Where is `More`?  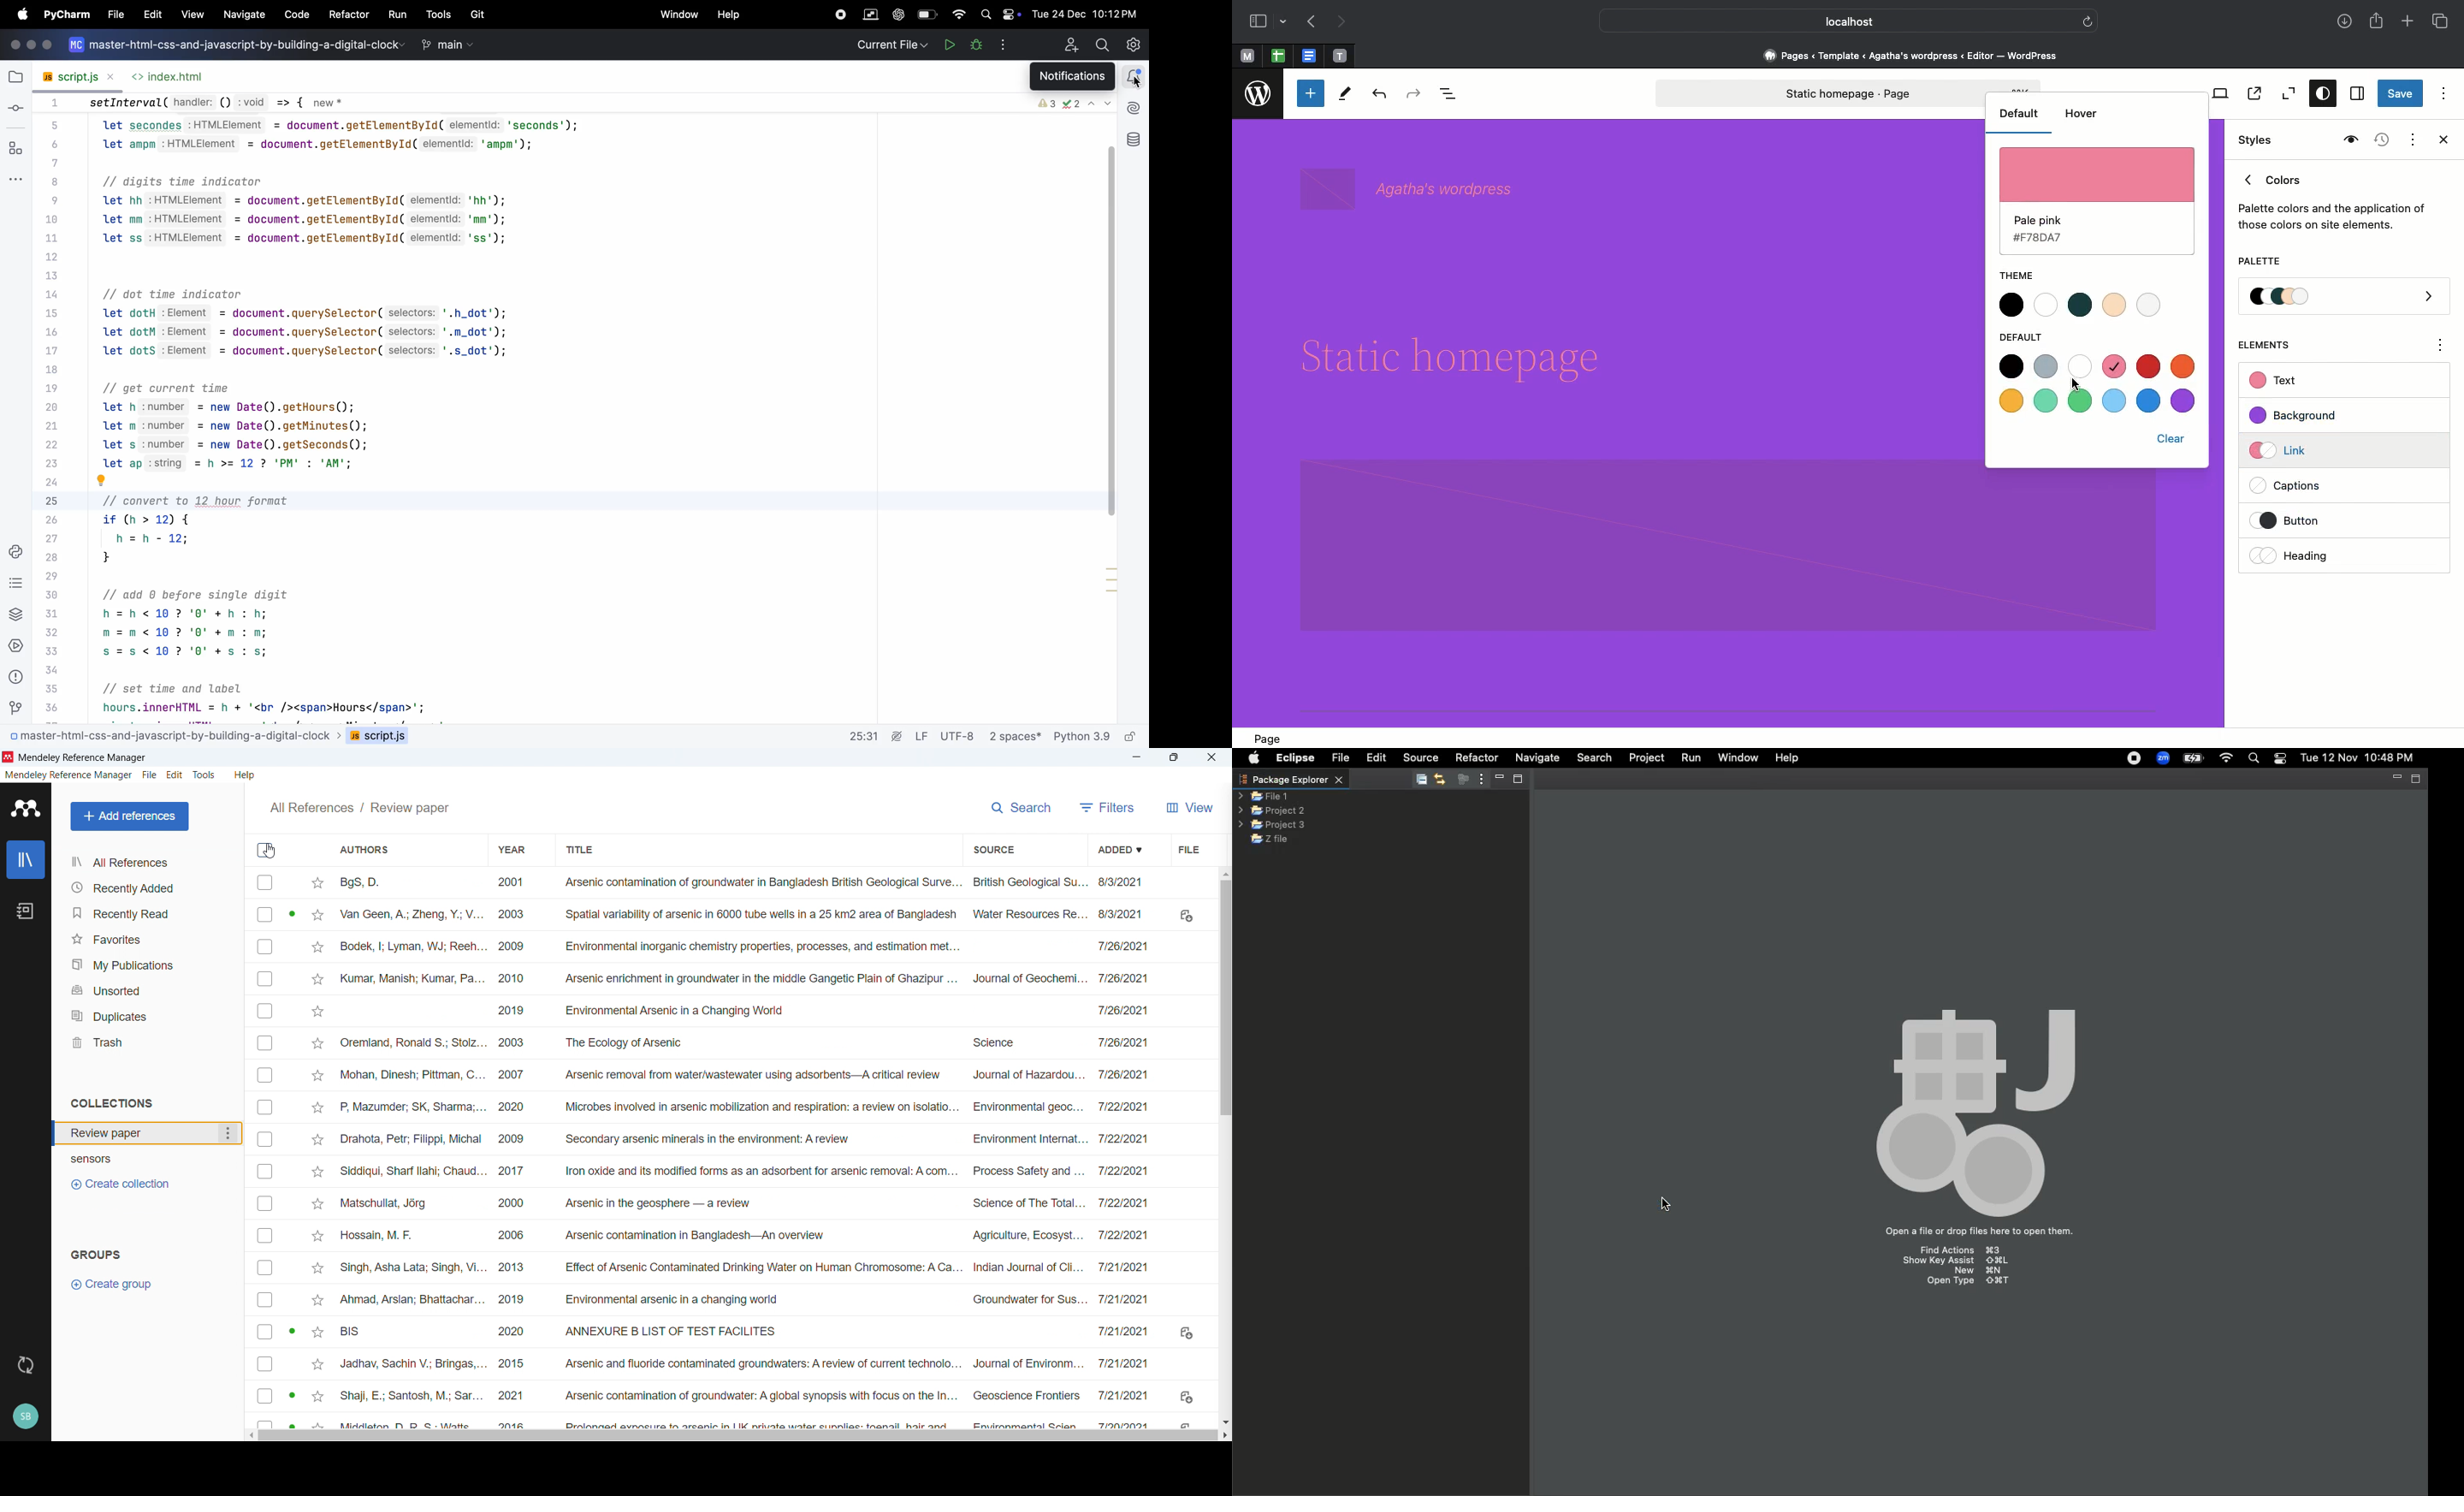 More is located at coordinates (1480, 779).